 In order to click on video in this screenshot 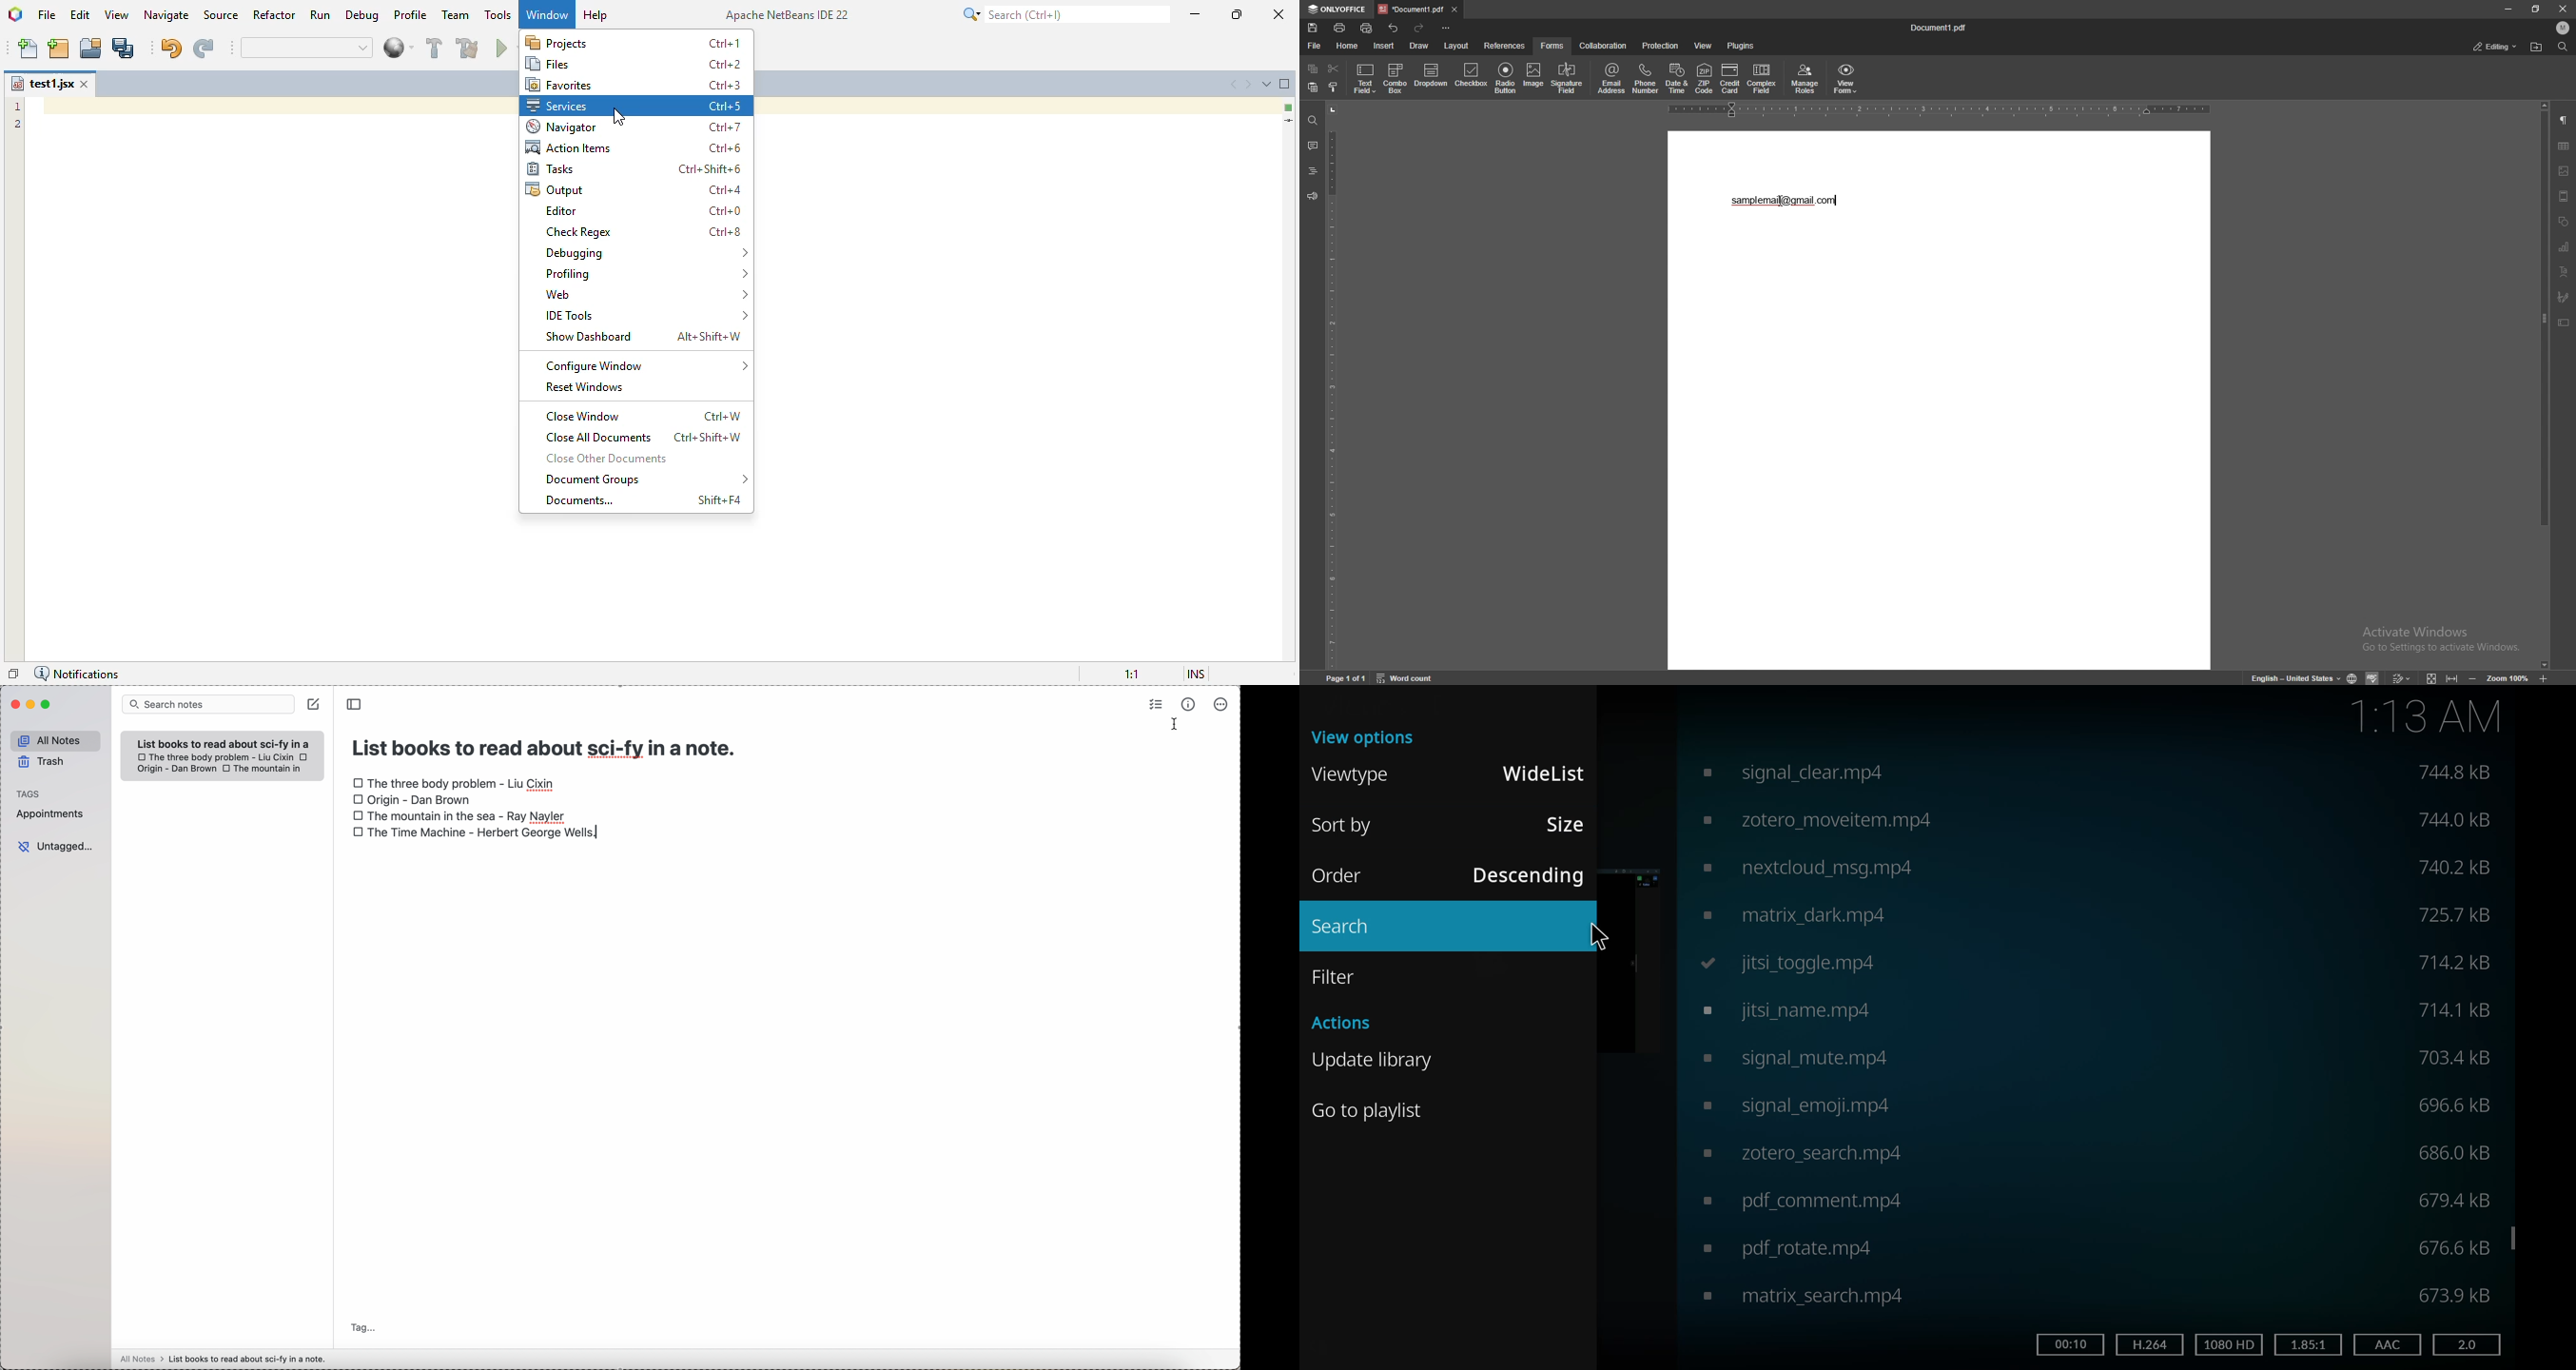, I will do `click(1789, 1249)`.